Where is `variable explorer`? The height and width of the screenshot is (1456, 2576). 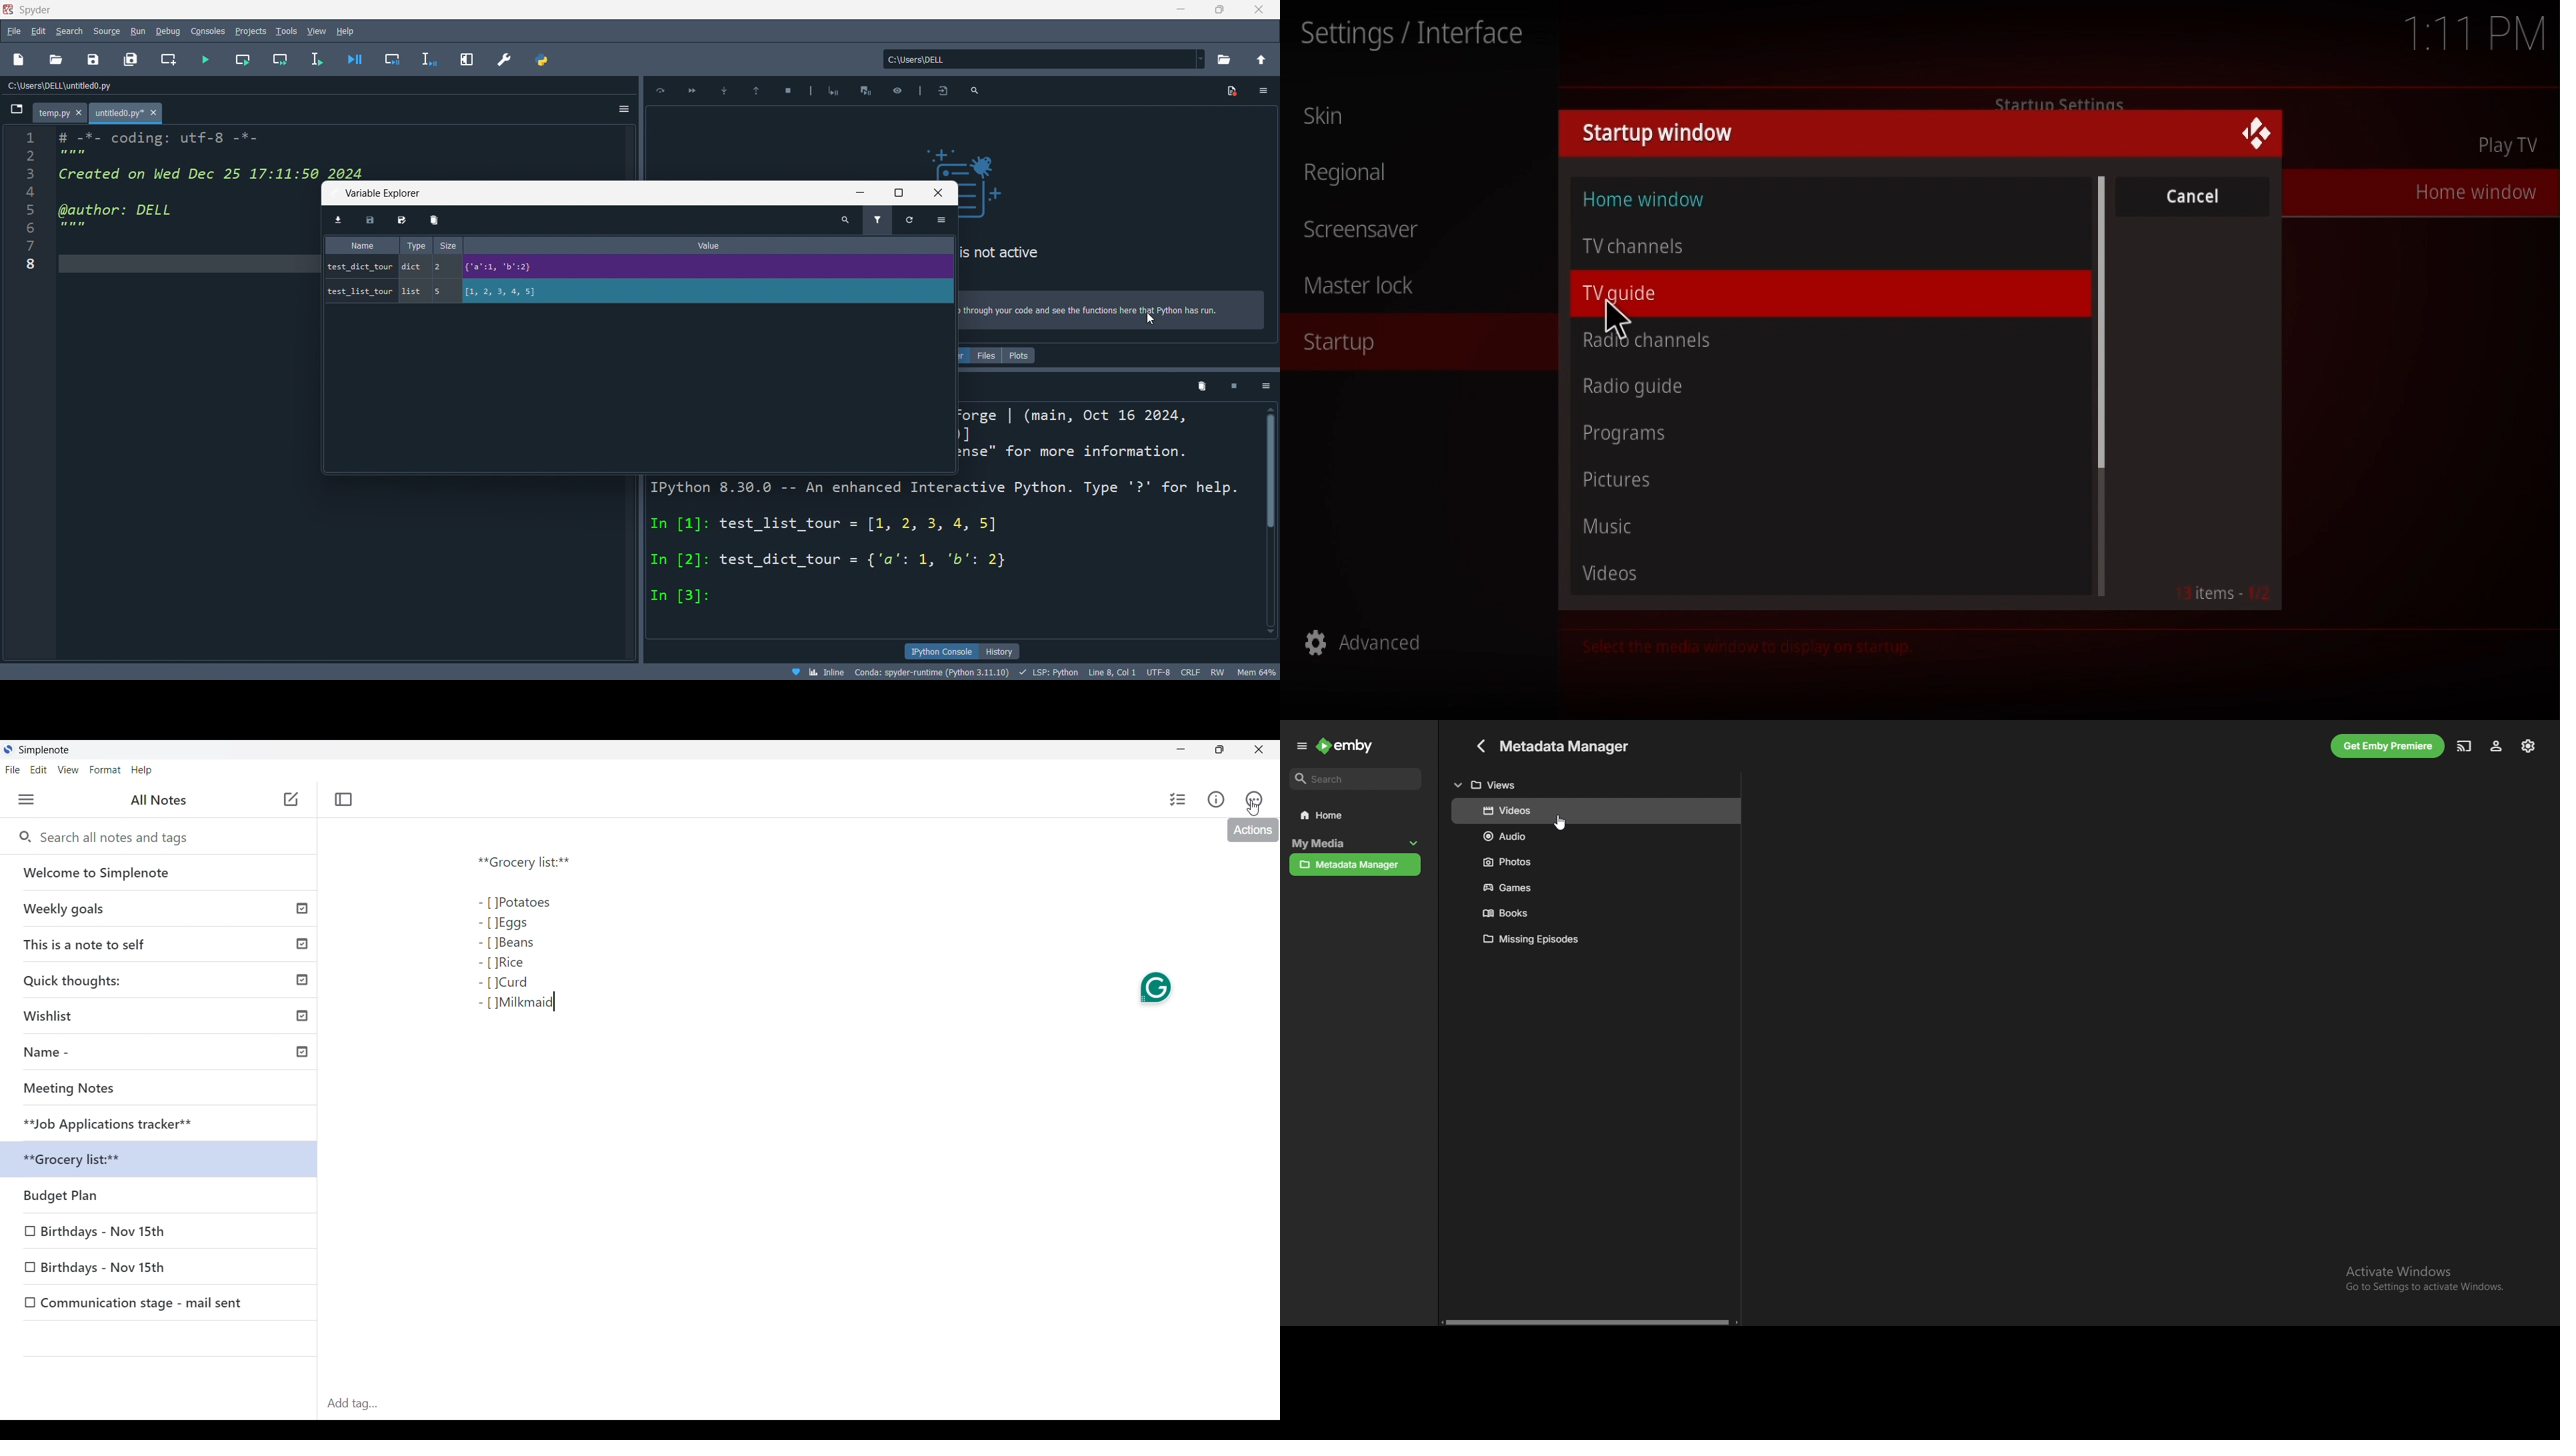
variable explorer is located at coordinates (556, 192).